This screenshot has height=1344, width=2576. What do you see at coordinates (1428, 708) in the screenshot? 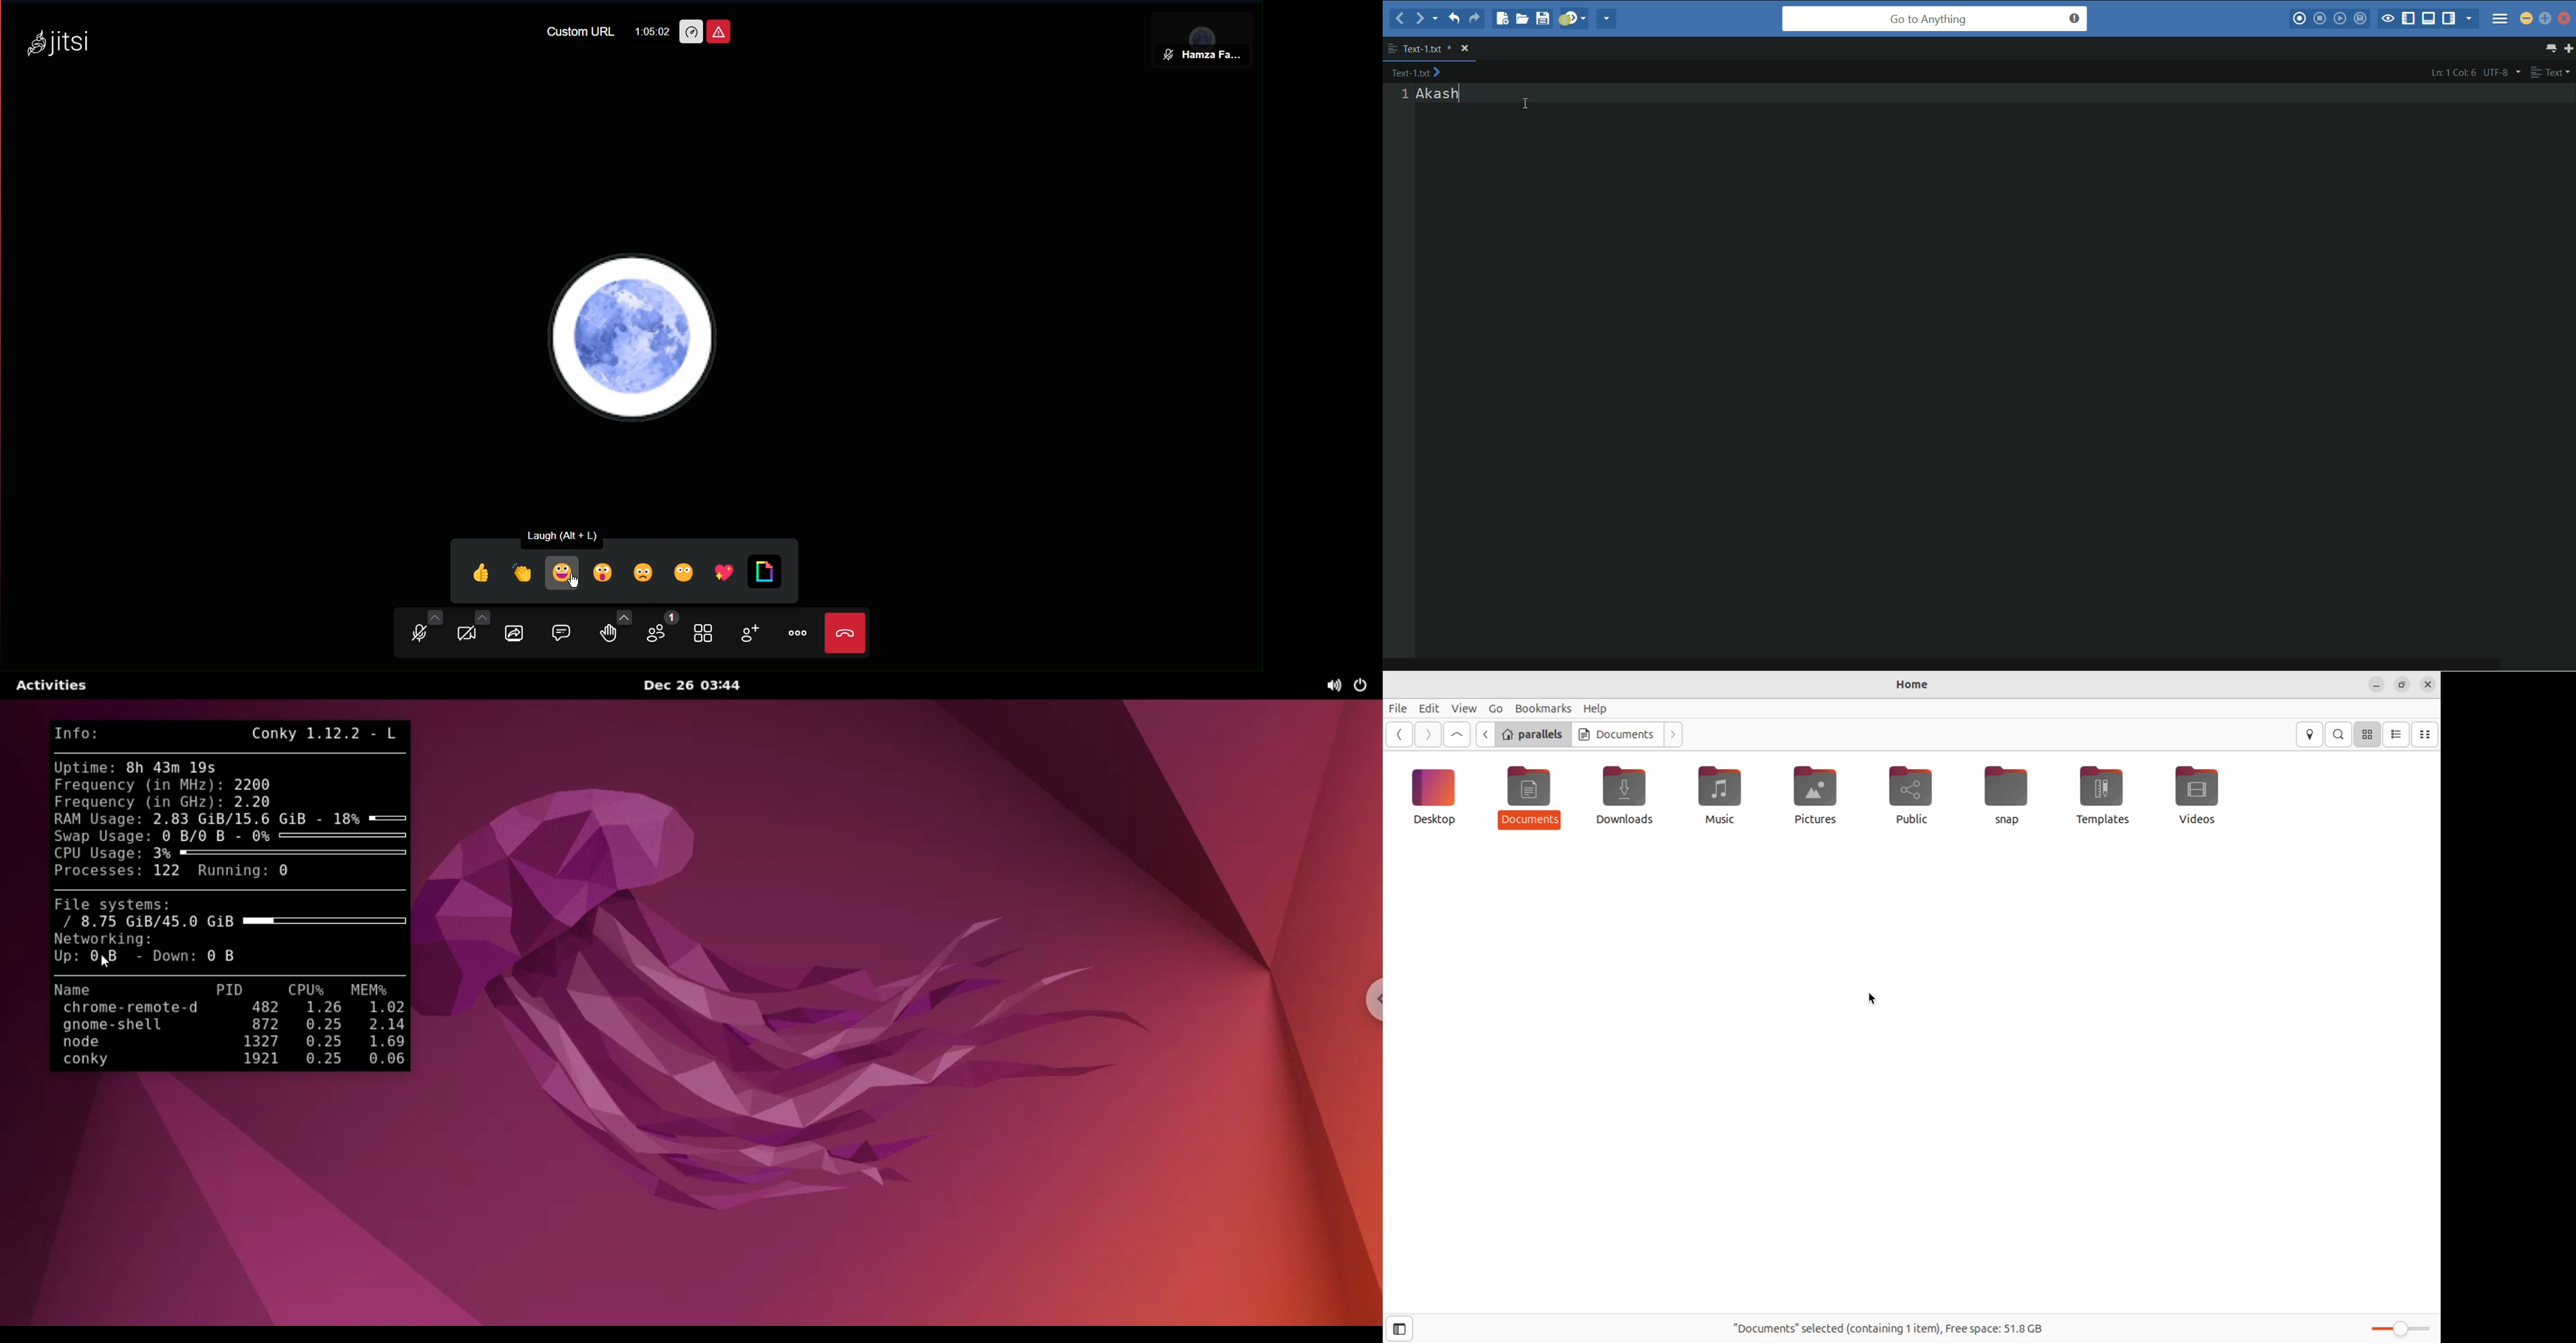
I see `Edit` at bounding box center [1428, 708].